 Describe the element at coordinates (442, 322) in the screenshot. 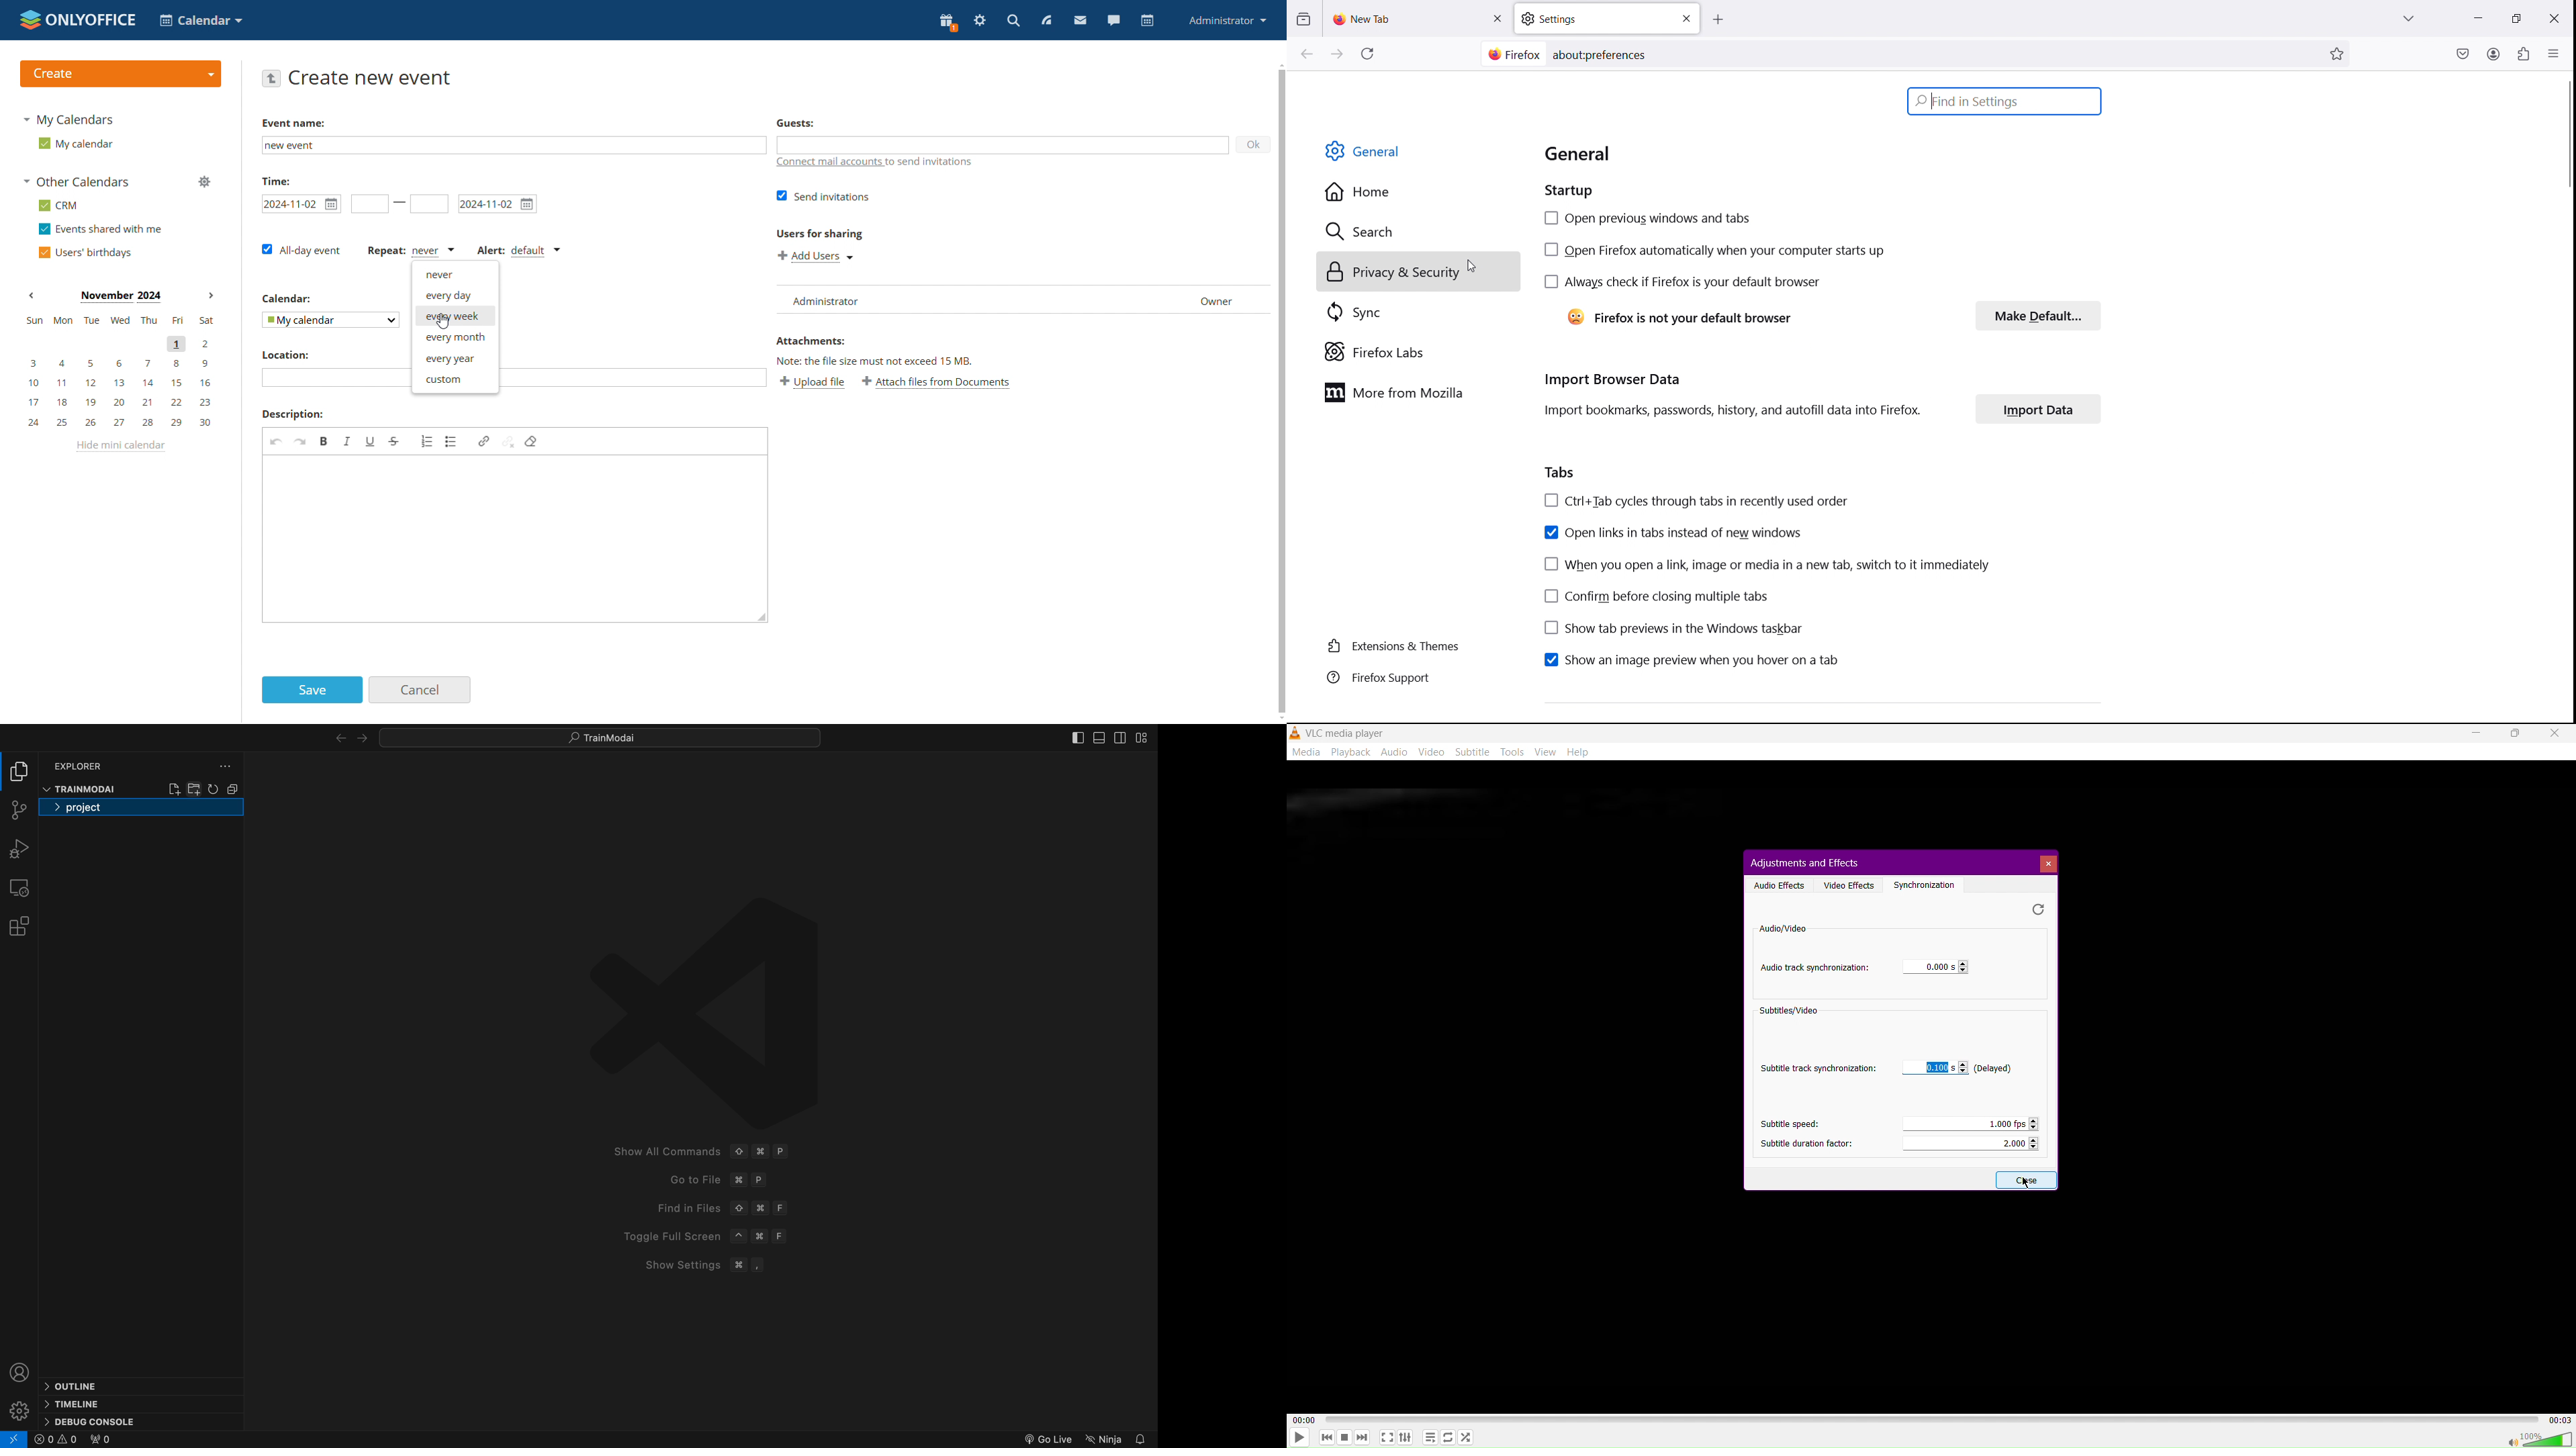

I see `cursor` at that location.